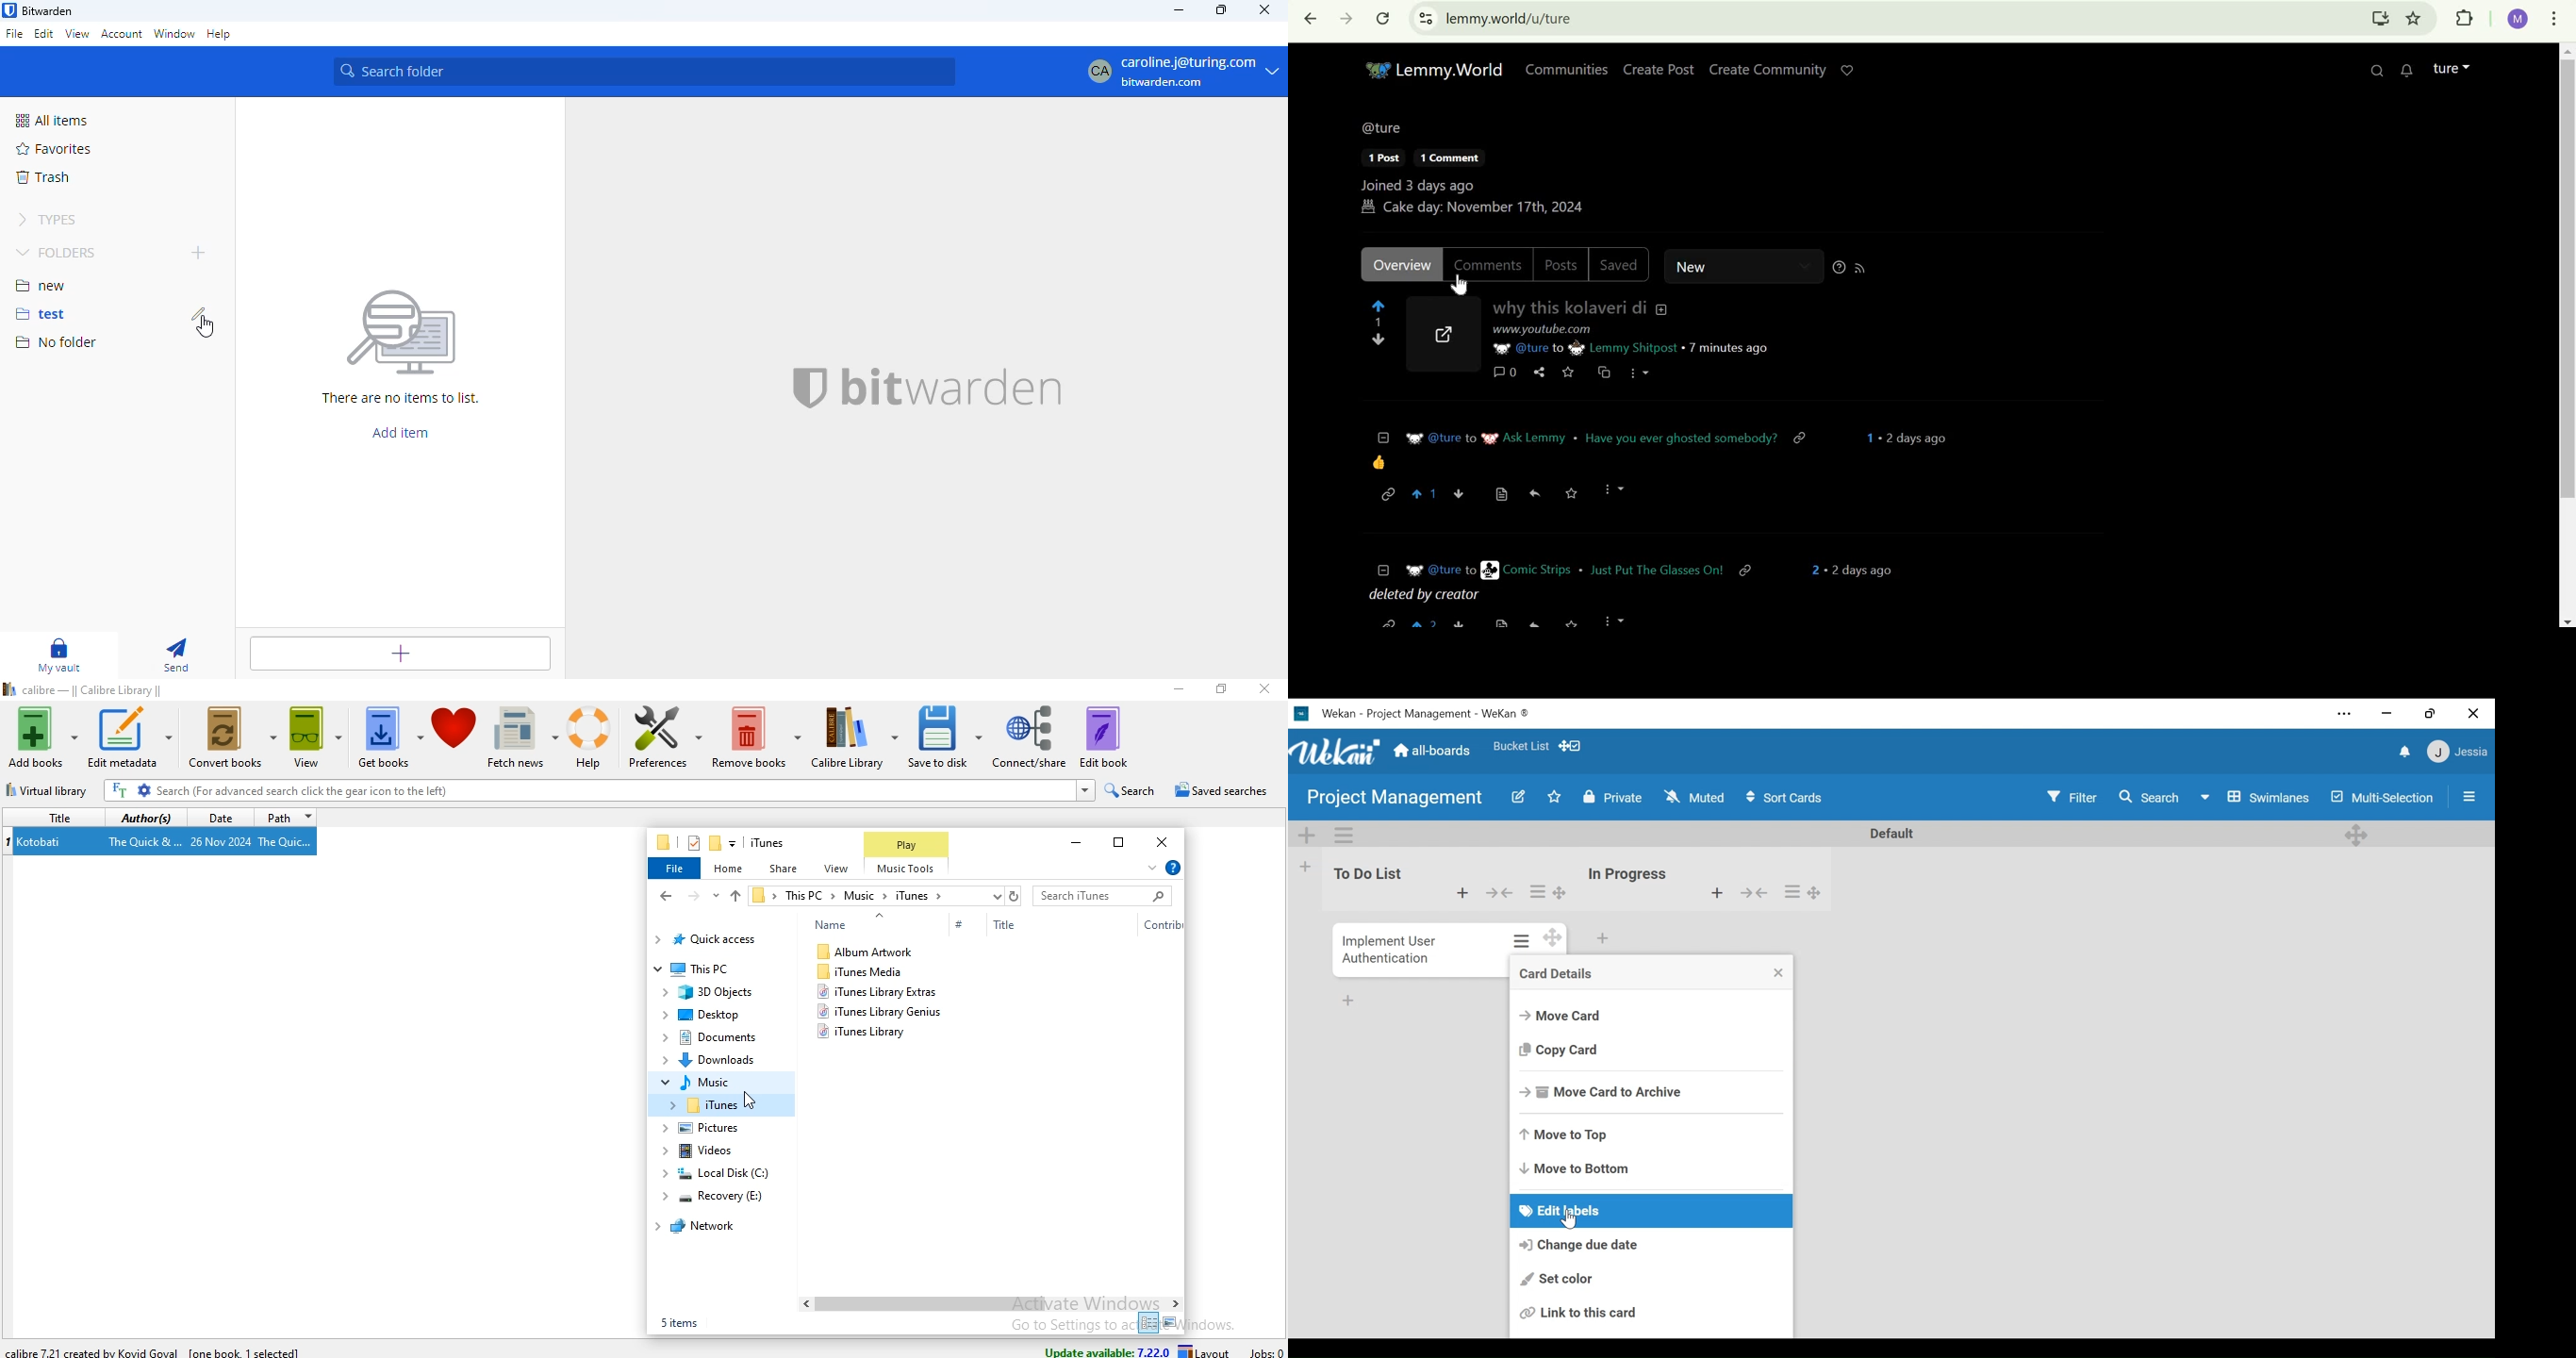 This screenshot has width=2576, height=1372. Describe the element at coordinates (402, 333) in the screenshot. I see `Searching for file vector ` at that location.